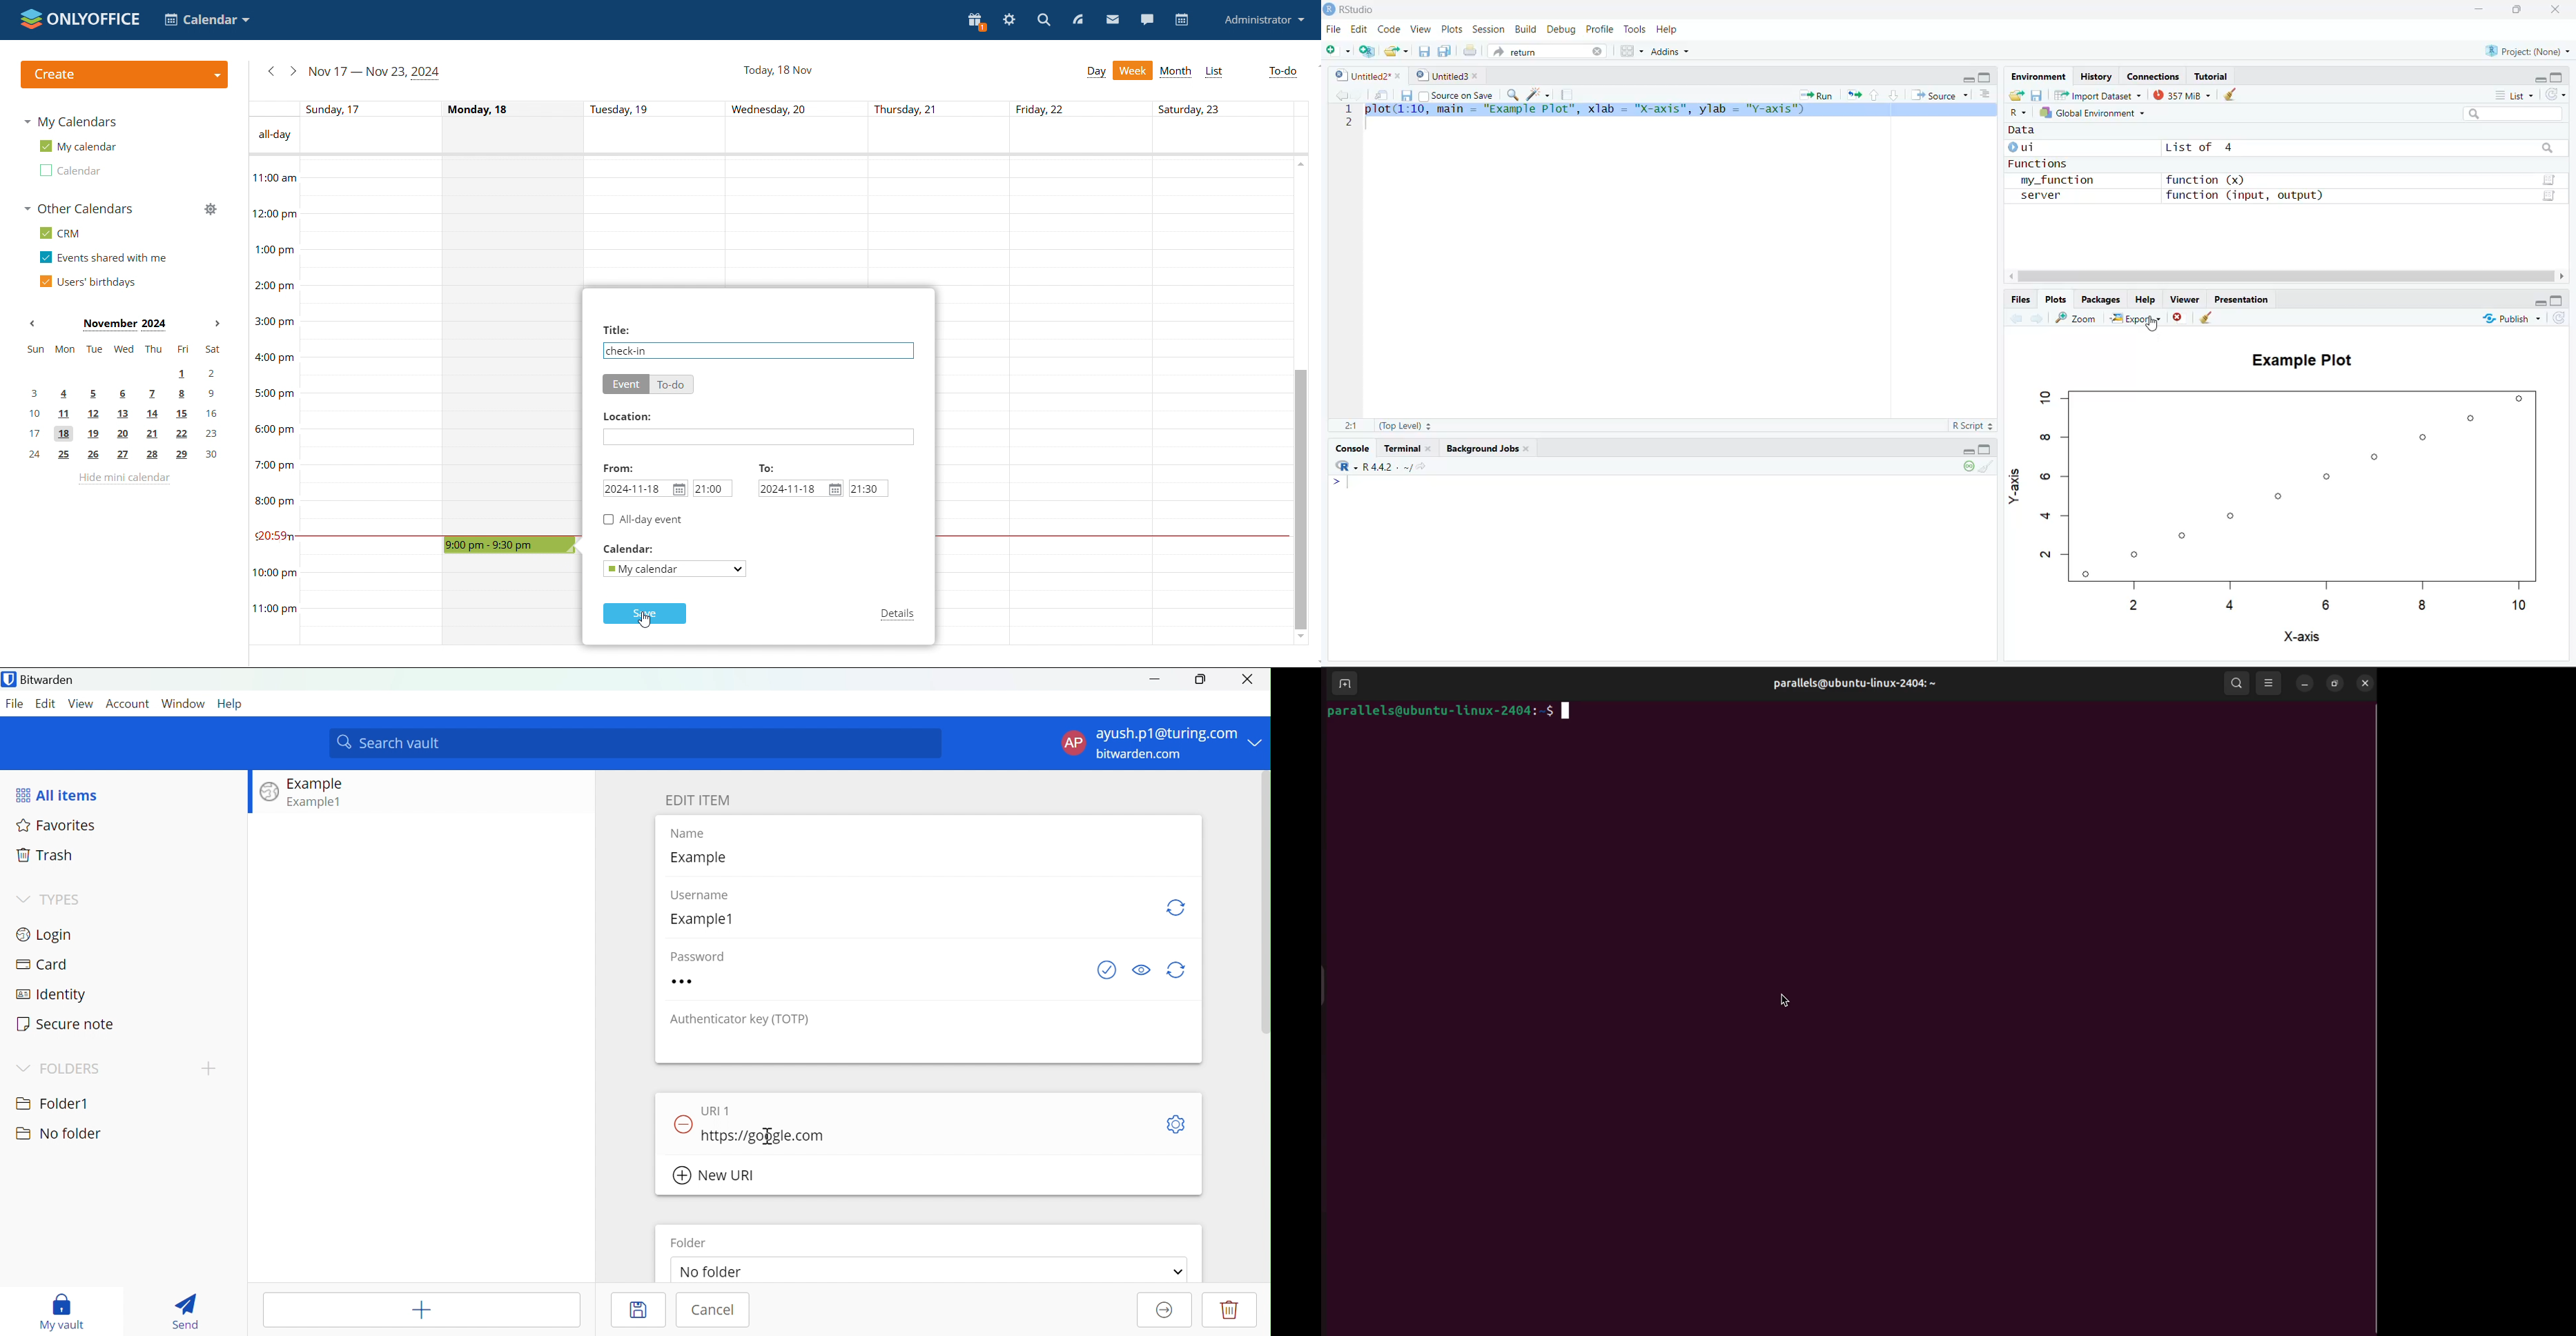  What do you see at coordinates (271, 72) in the screenshot?
I see `previous week` at bounding box center [271, 72].